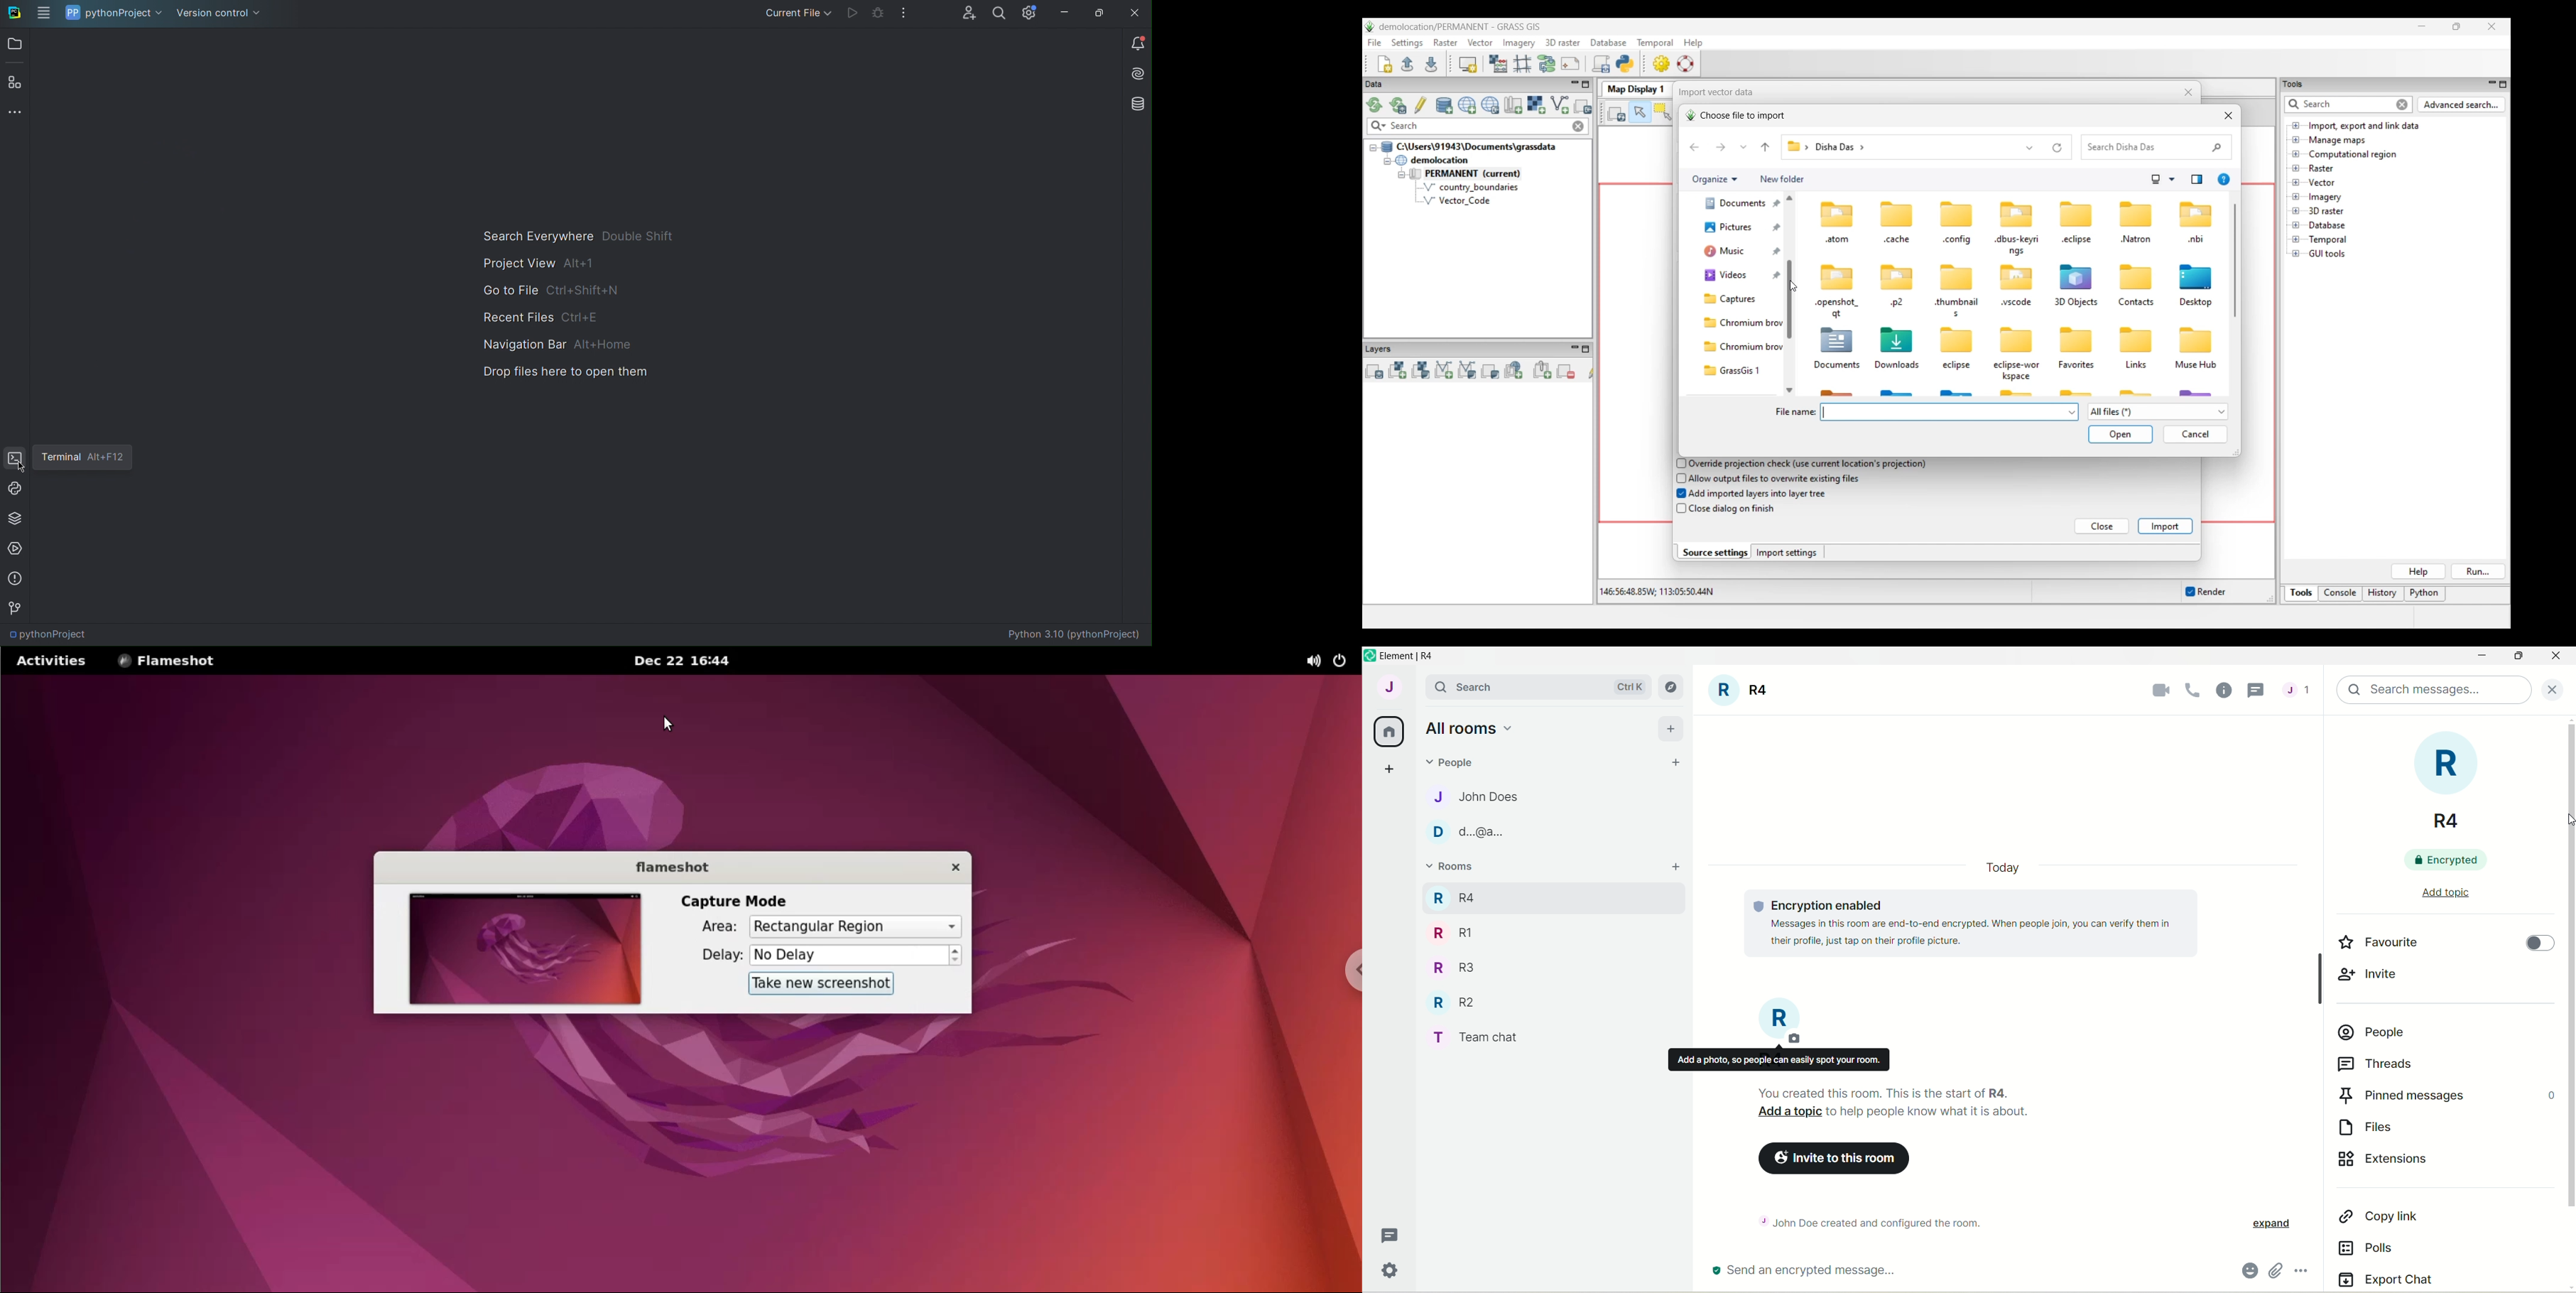 The height and width of the screenshot is (1316, 2576). Describe the element at coordinates (15, 112) in the screenshot. I see `More` at that location.